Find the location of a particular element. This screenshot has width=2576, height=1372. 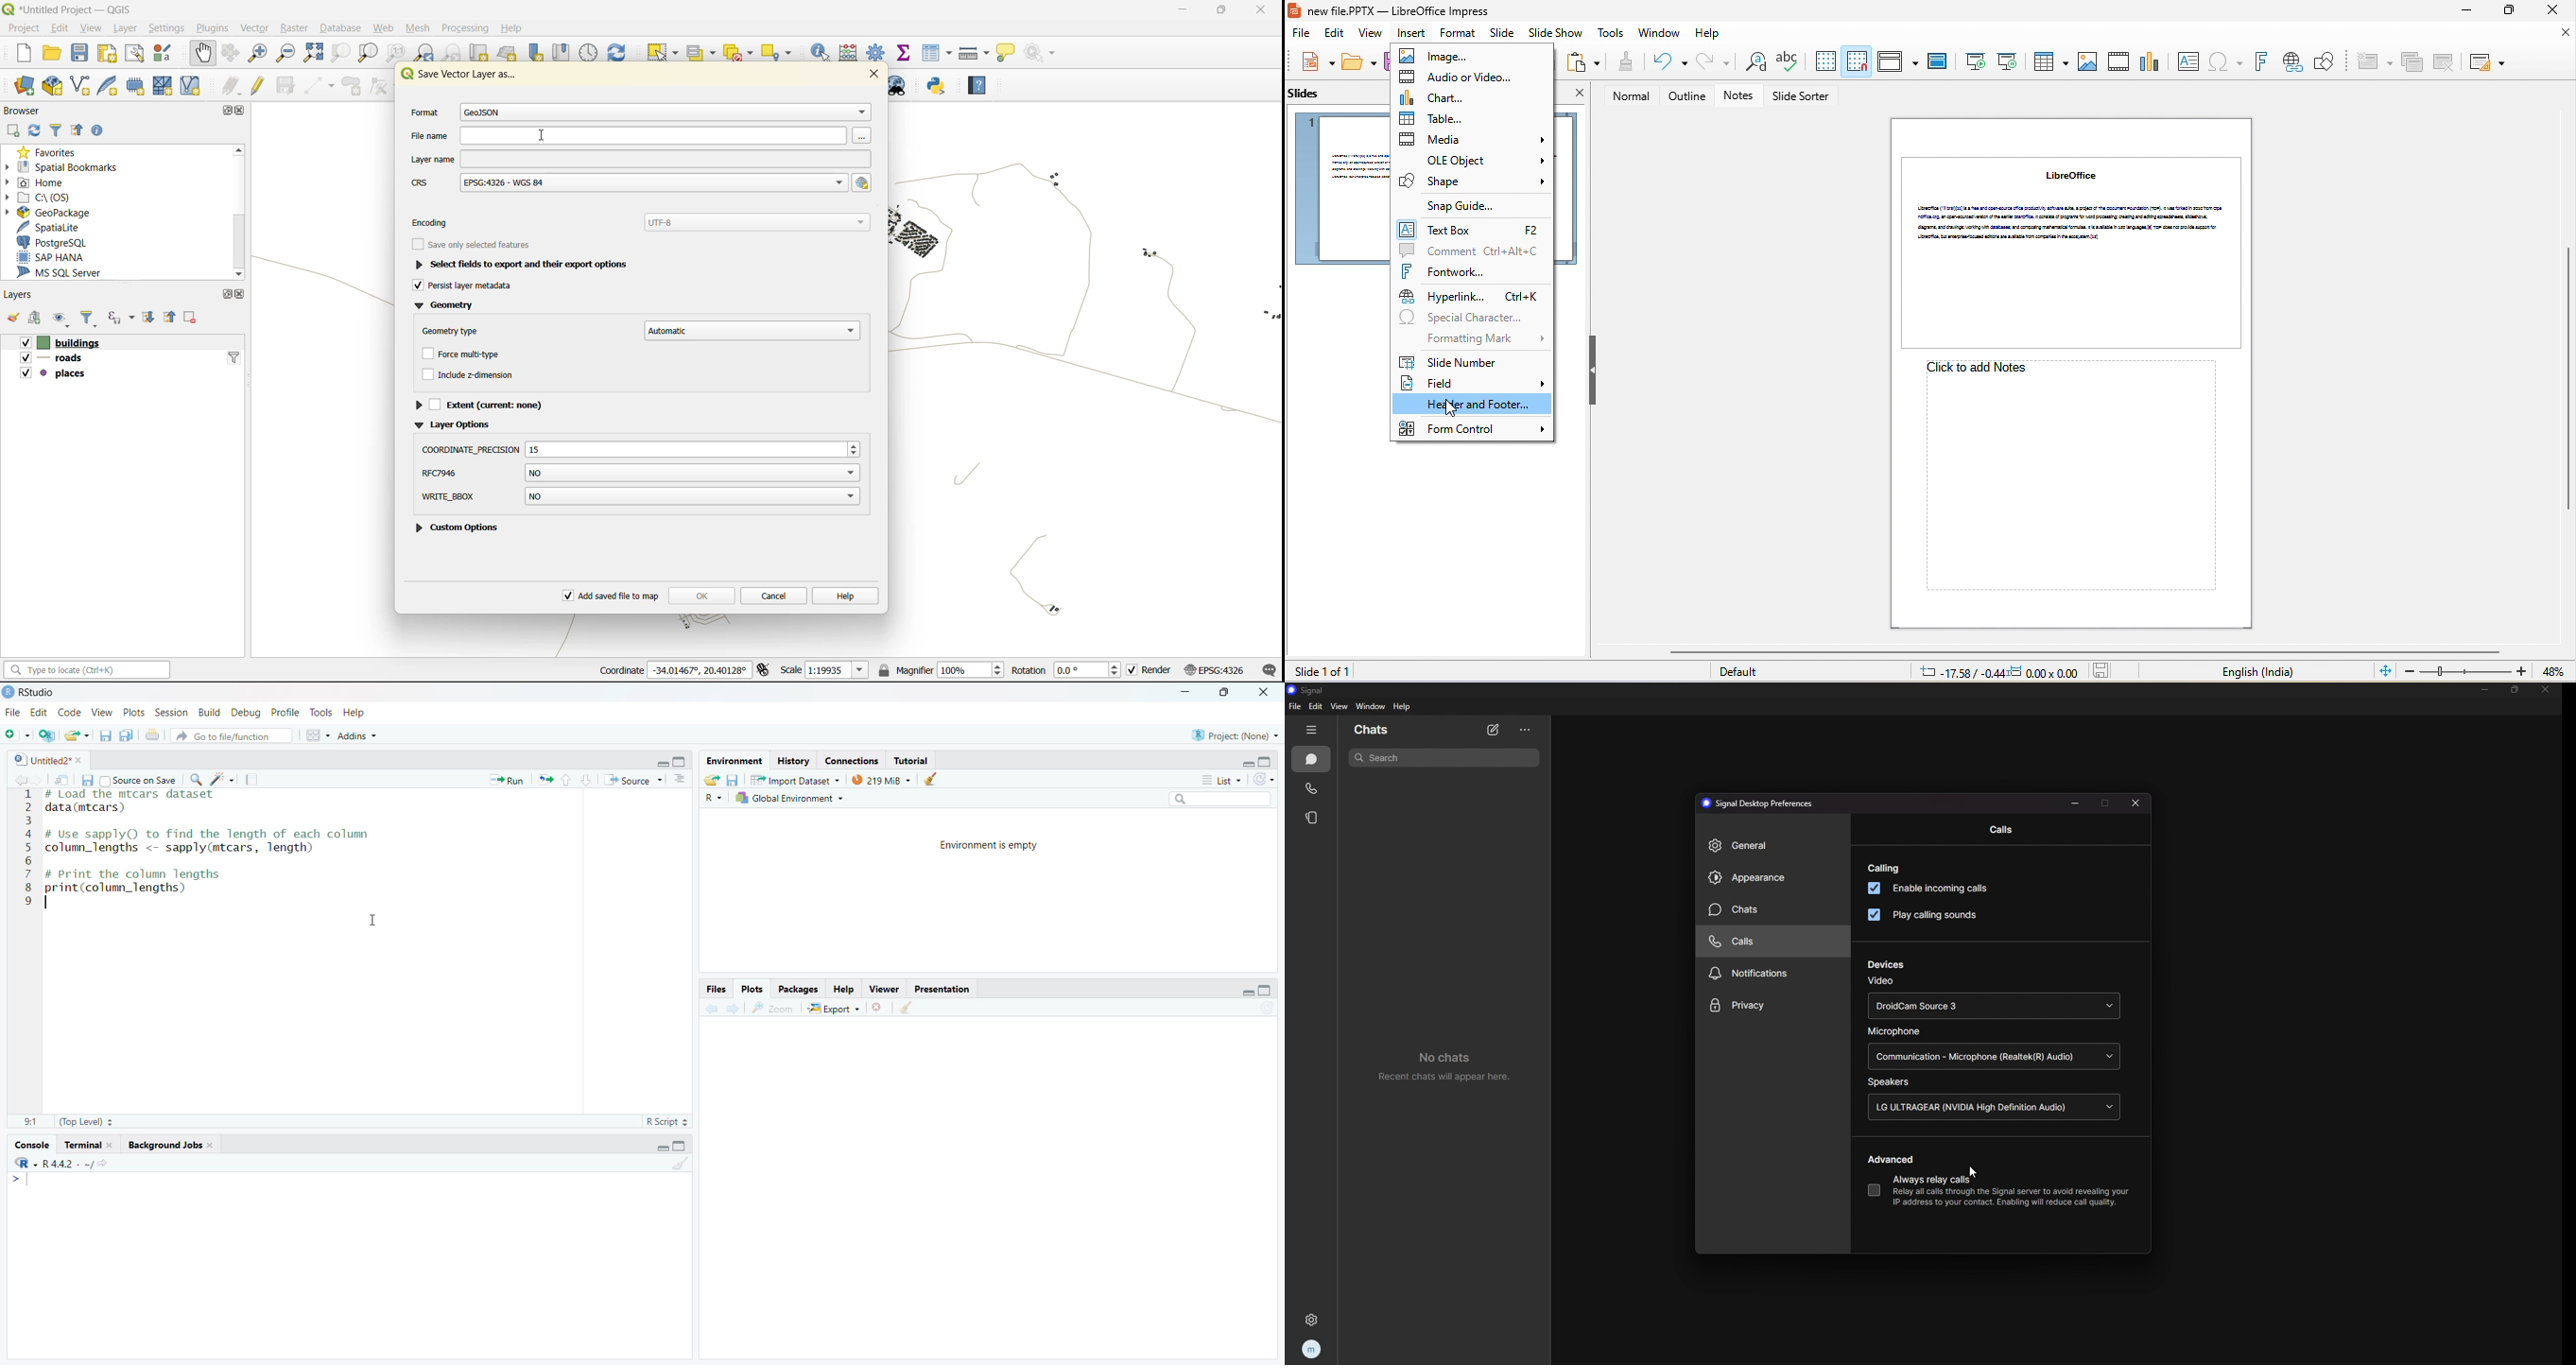

Background Jobs is located at coordinates (169, 1146).